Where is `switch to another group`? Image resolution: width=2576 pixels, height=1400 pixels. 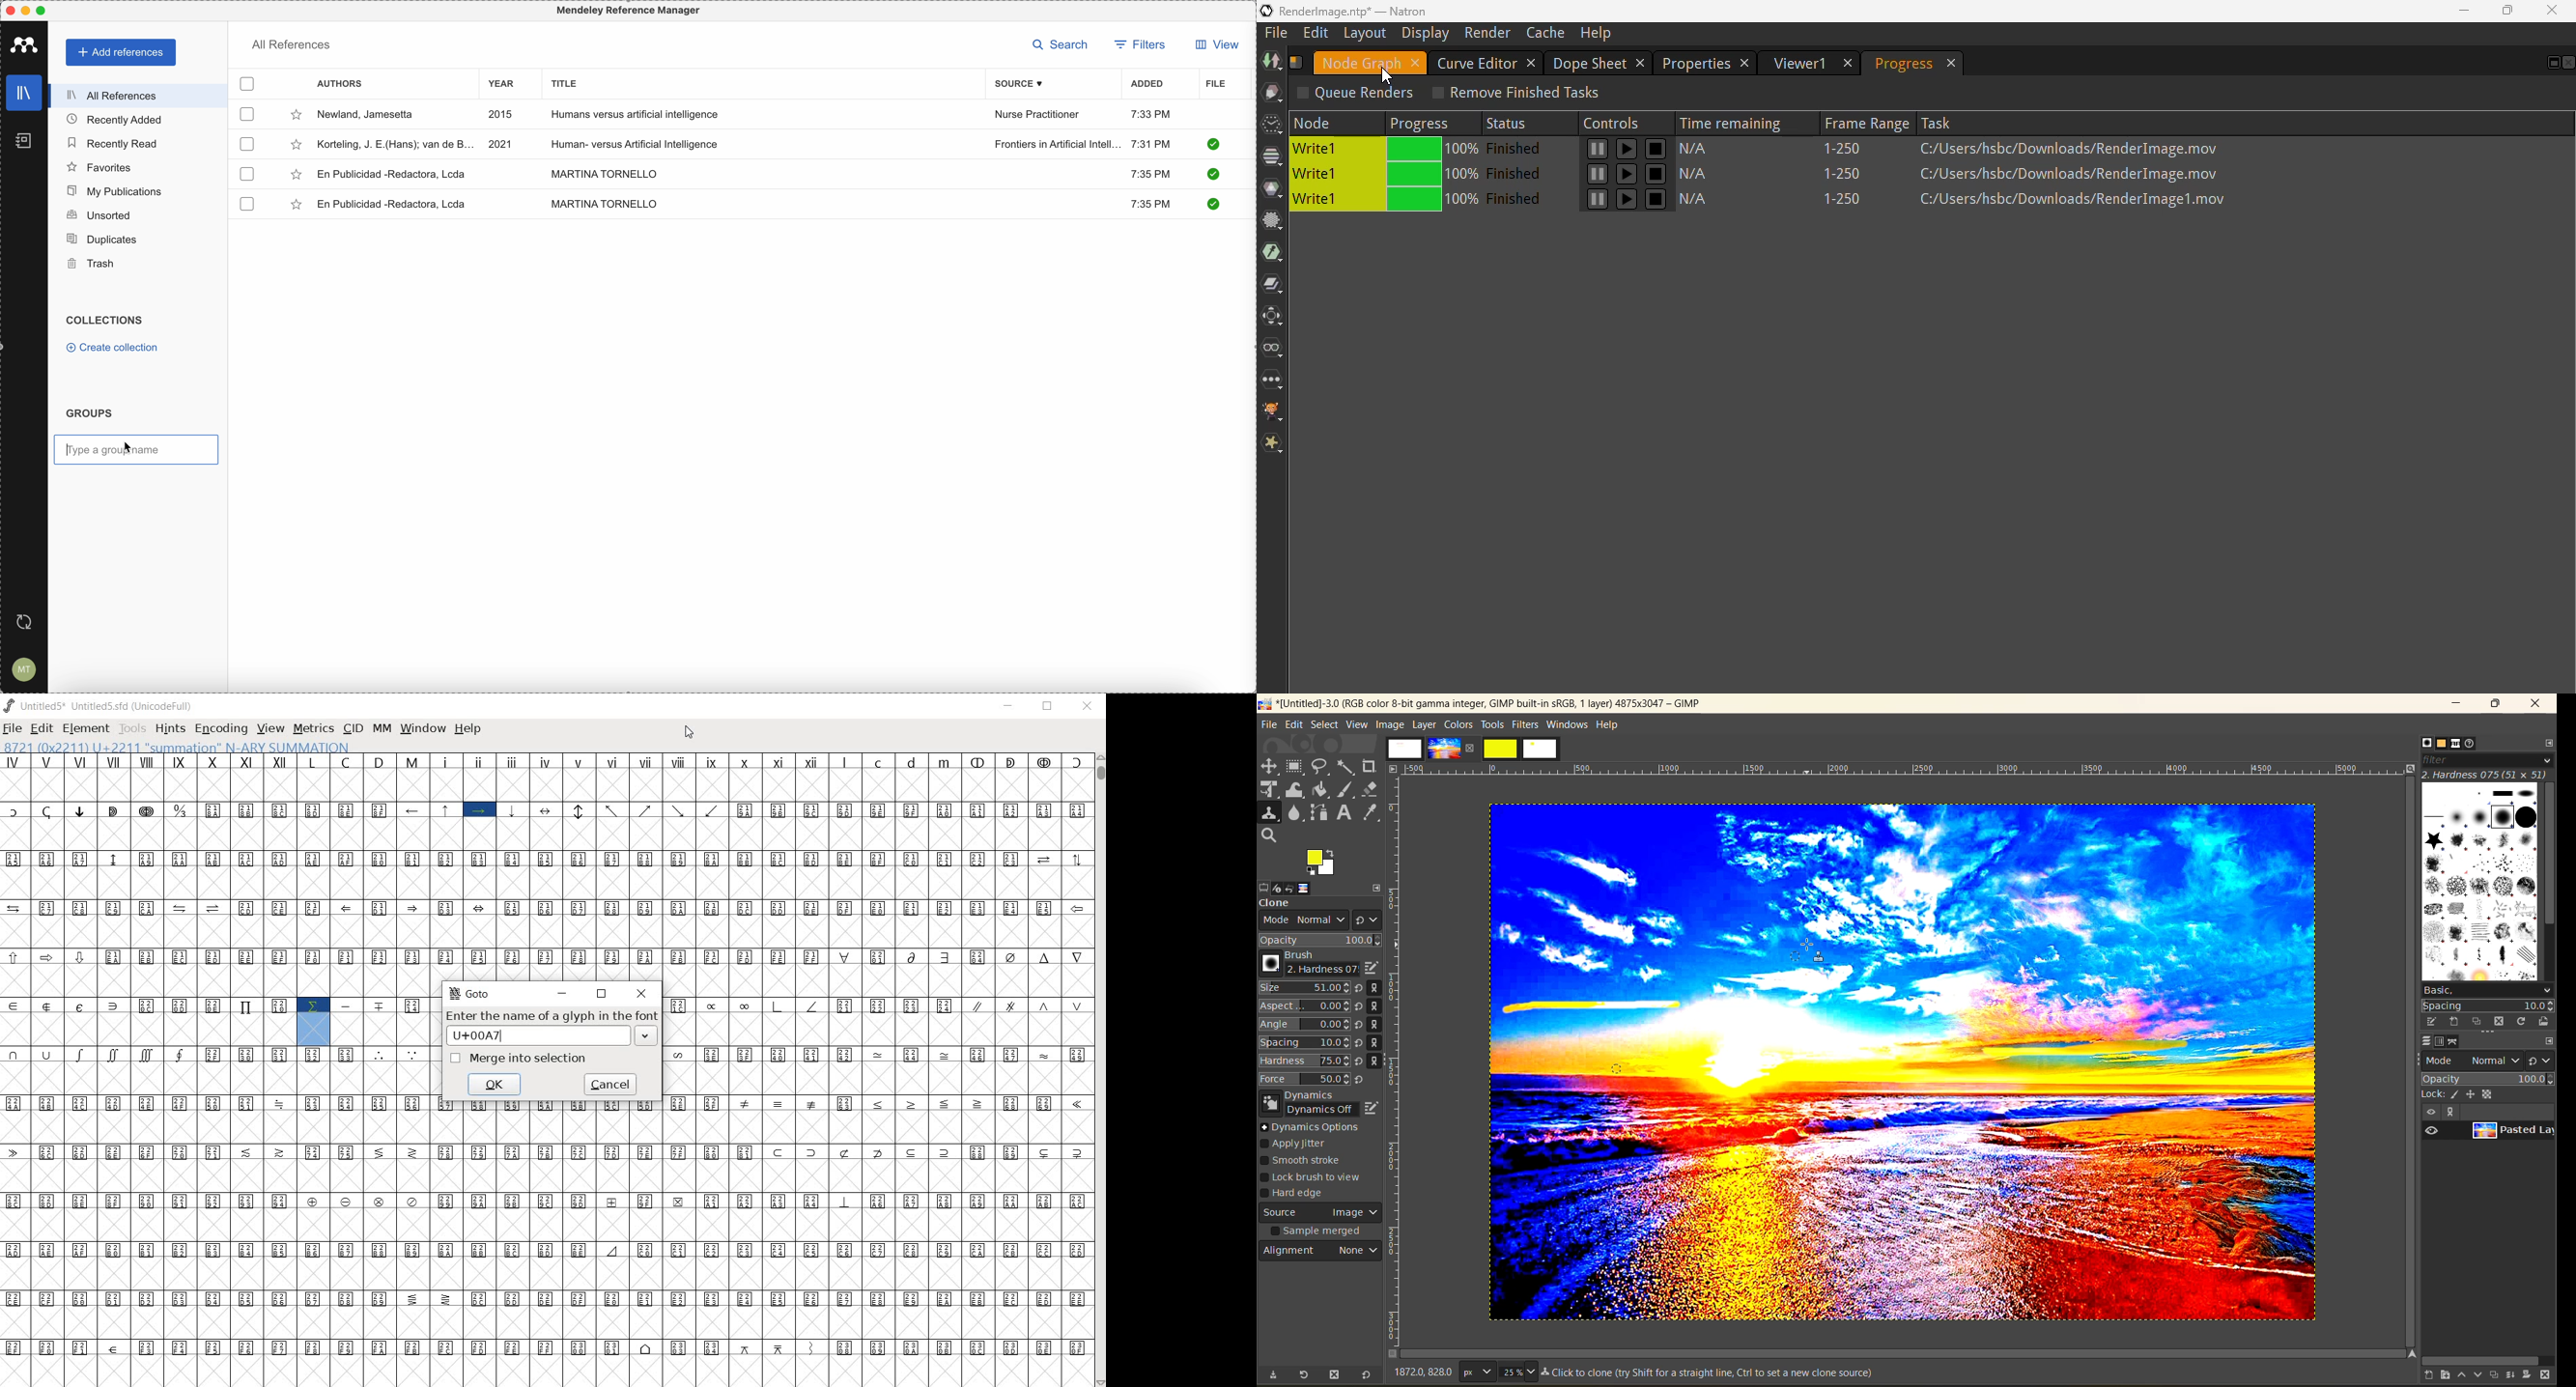
switch to another group is located at coordinates (1367, 918).